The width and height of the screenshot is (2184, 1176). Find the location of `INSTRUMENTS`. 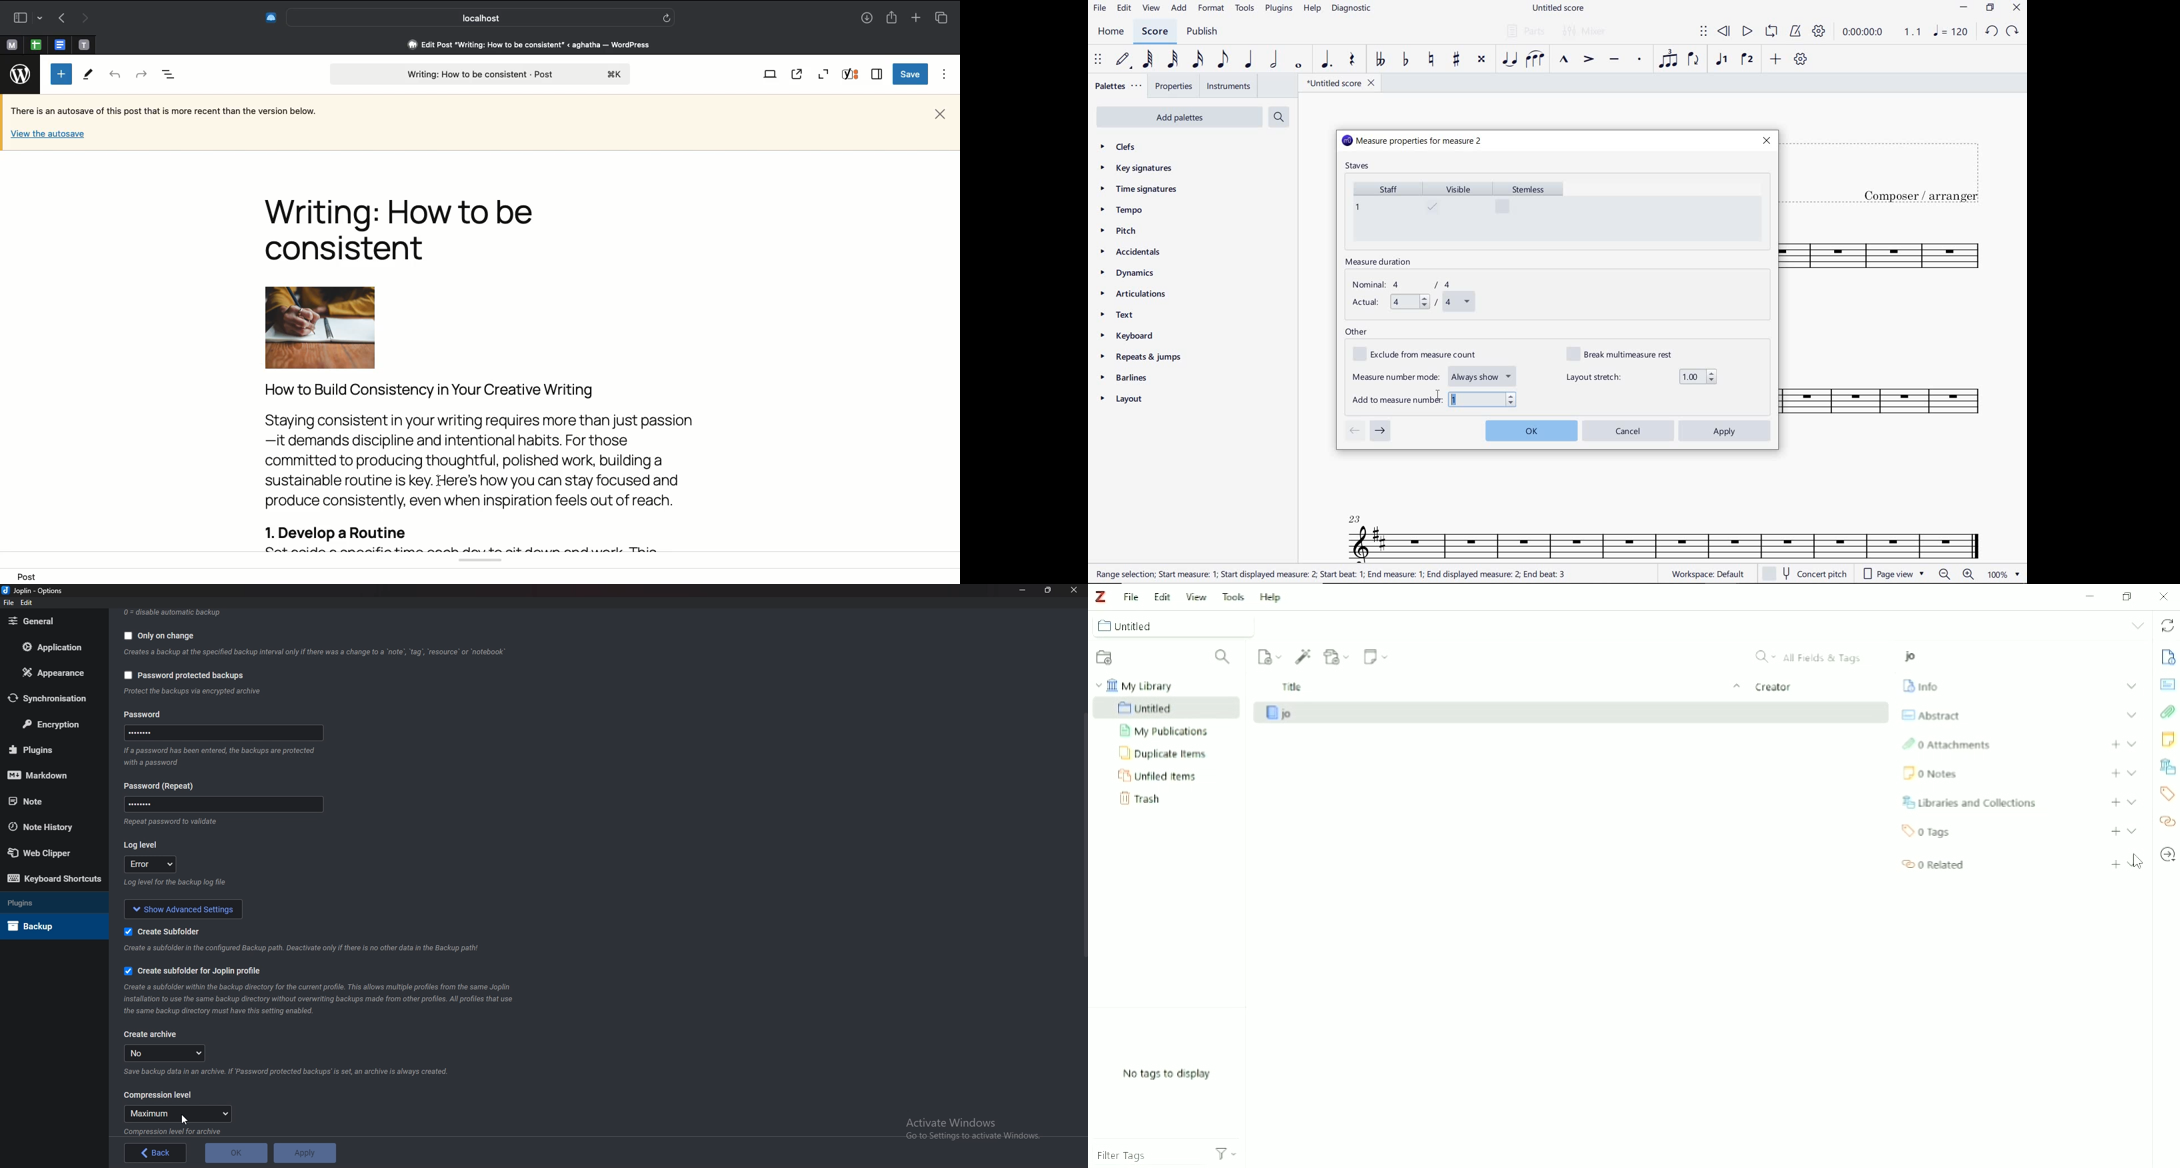

INSTRUMENTS is located at coordinates (1226, 86).